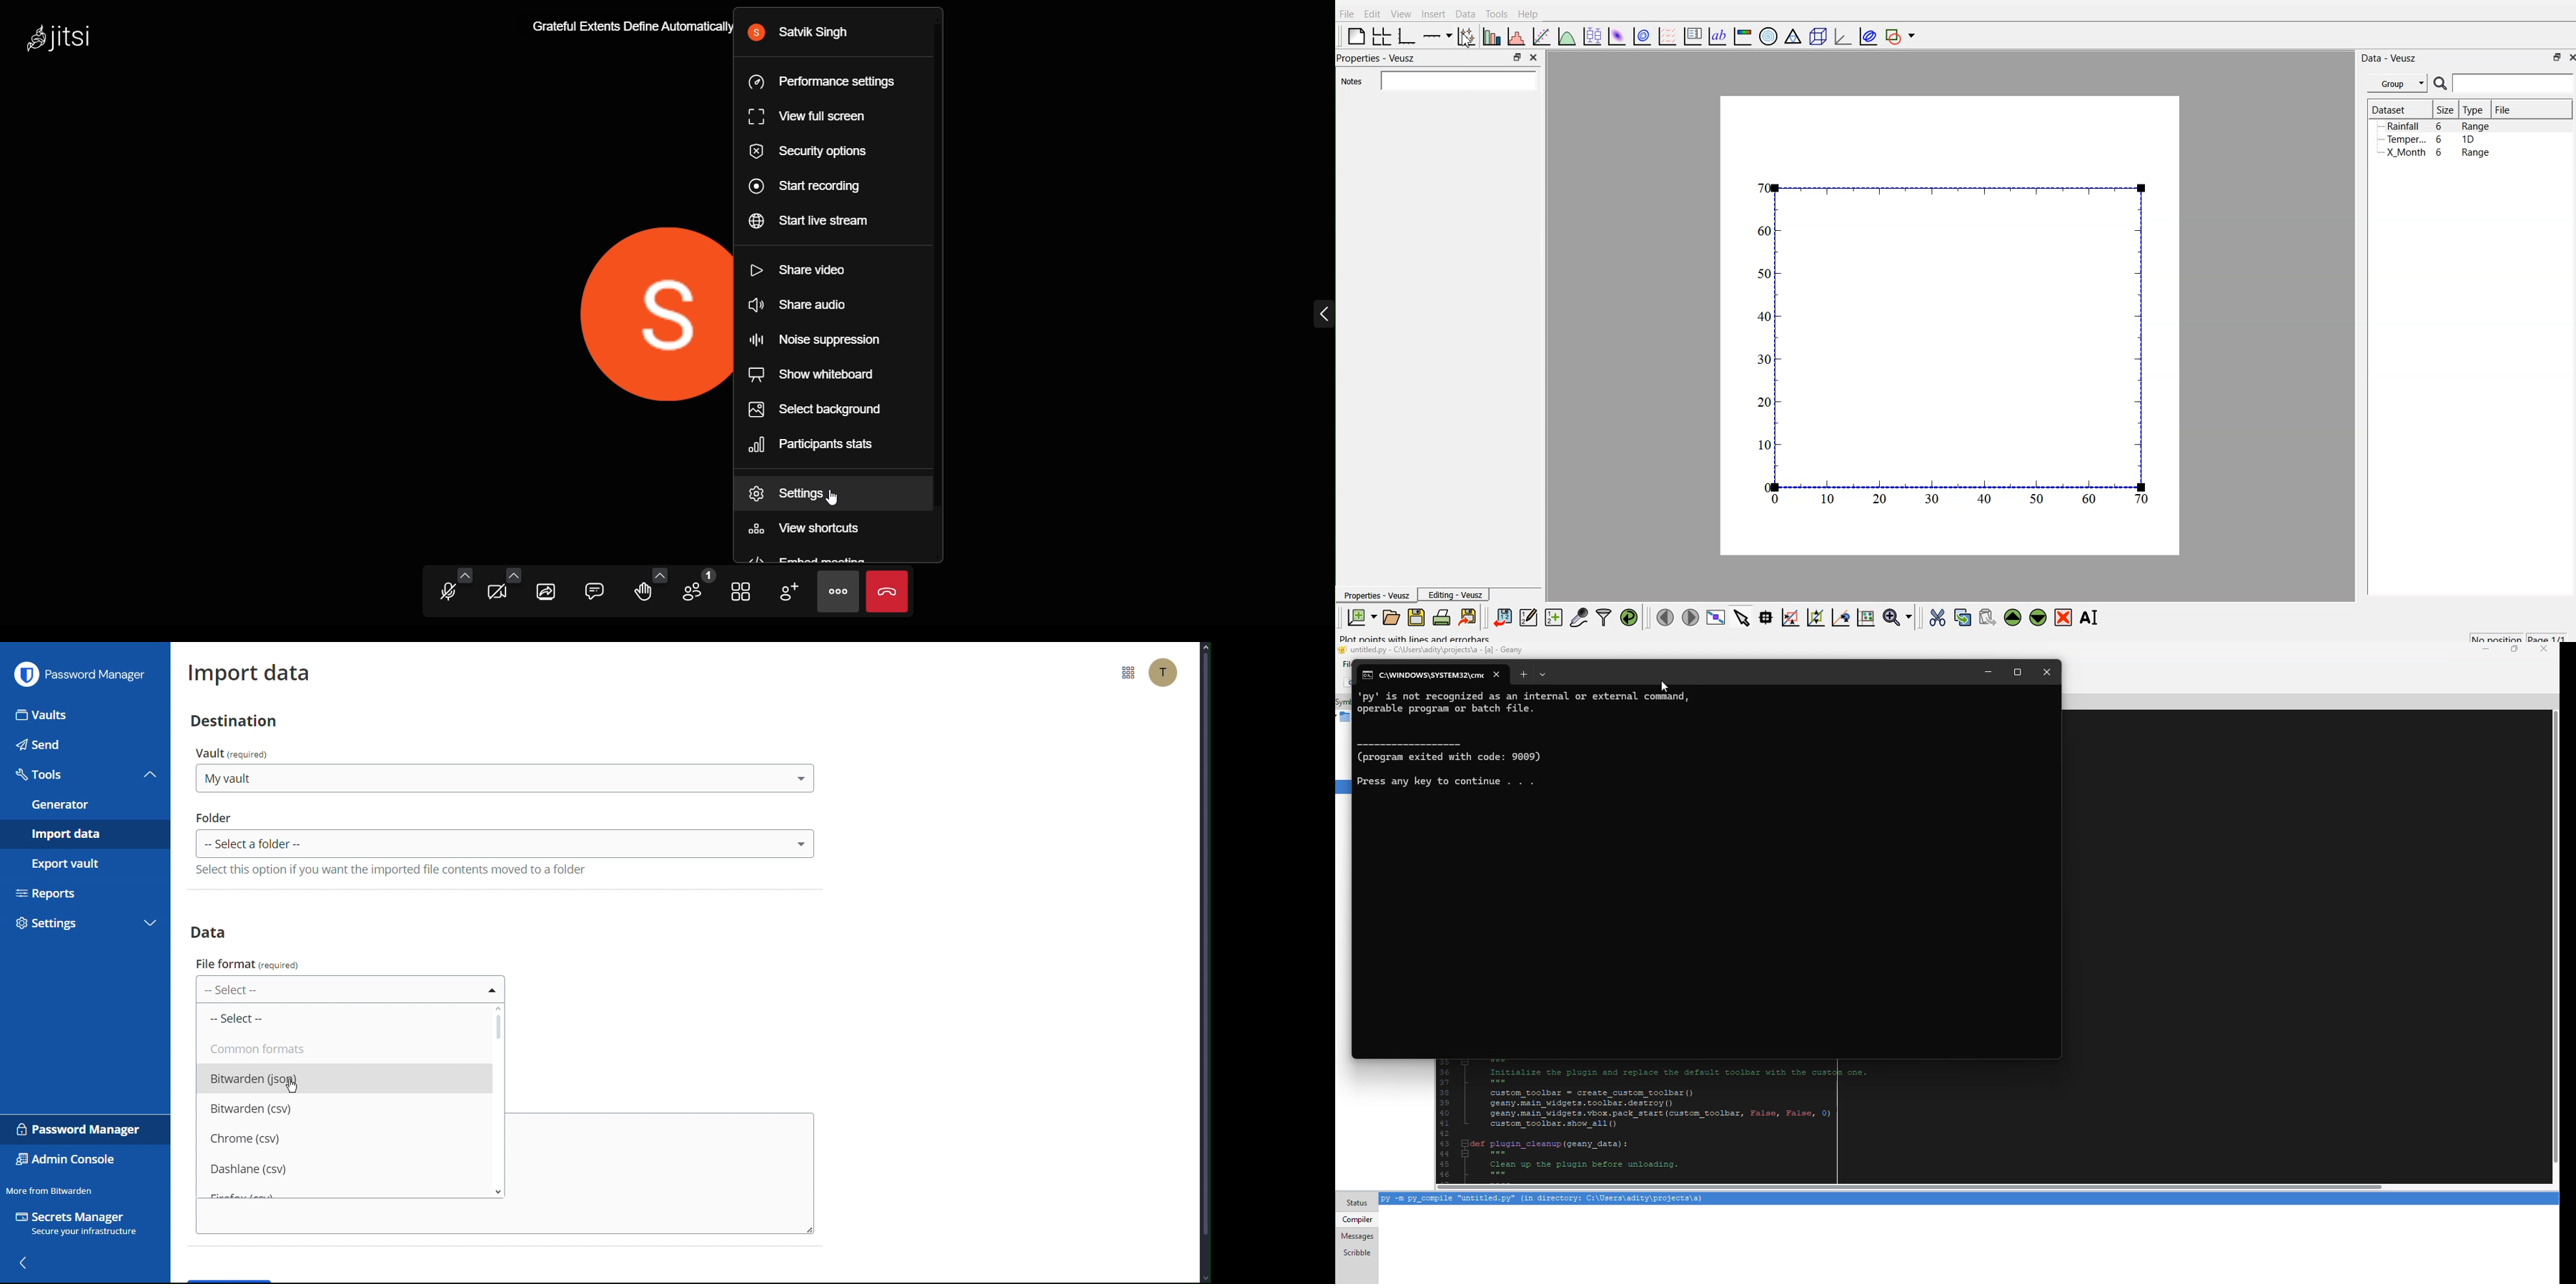  Describe the element at coordinates (805, 36) in the screenshot. I see `user name` at that location.